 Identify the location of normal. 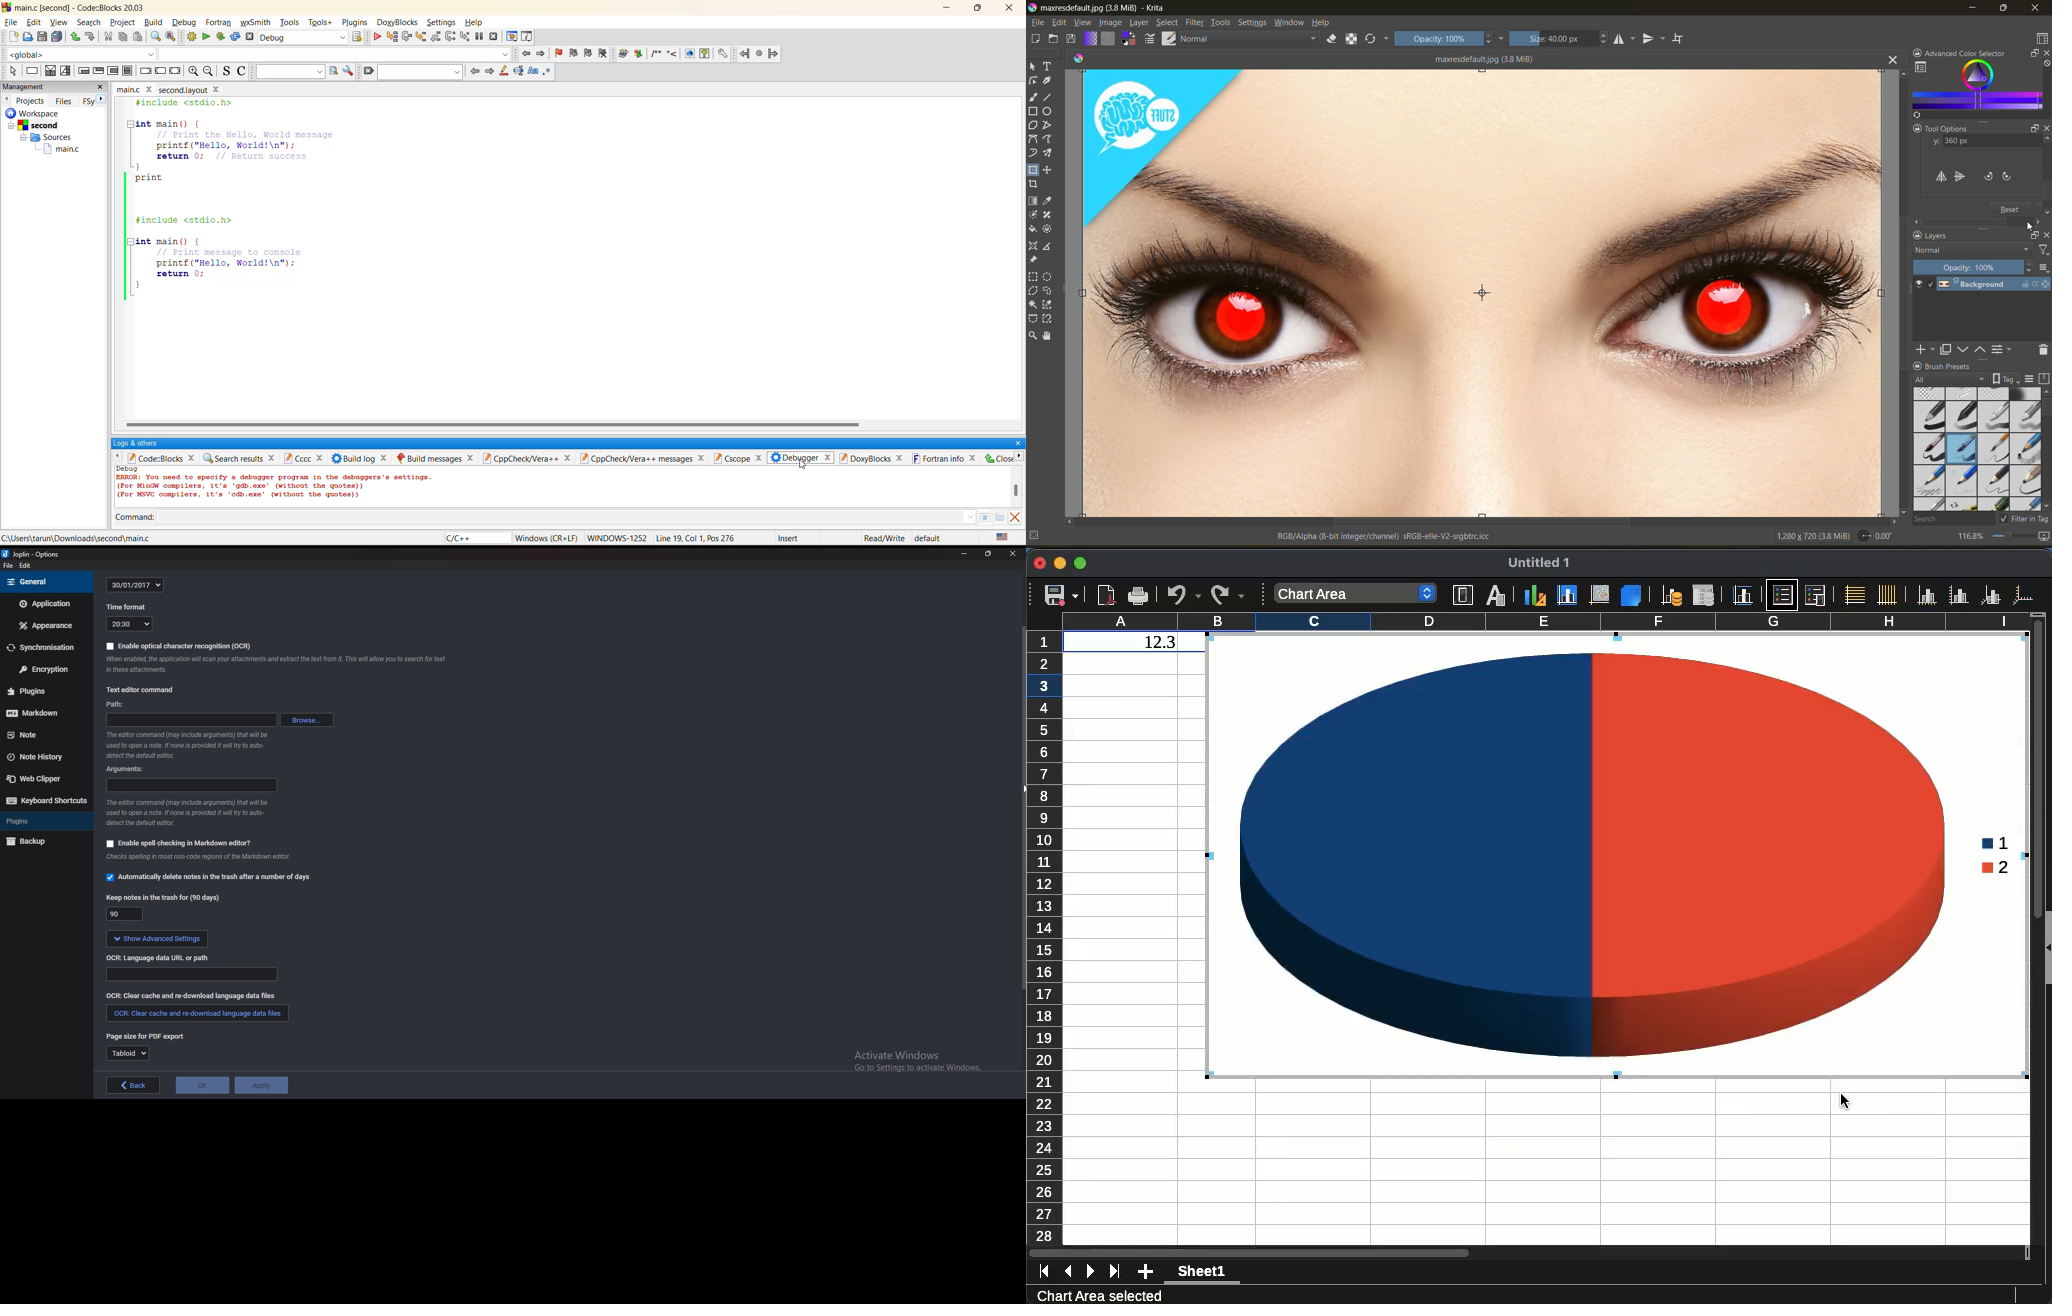
(1253, 40).